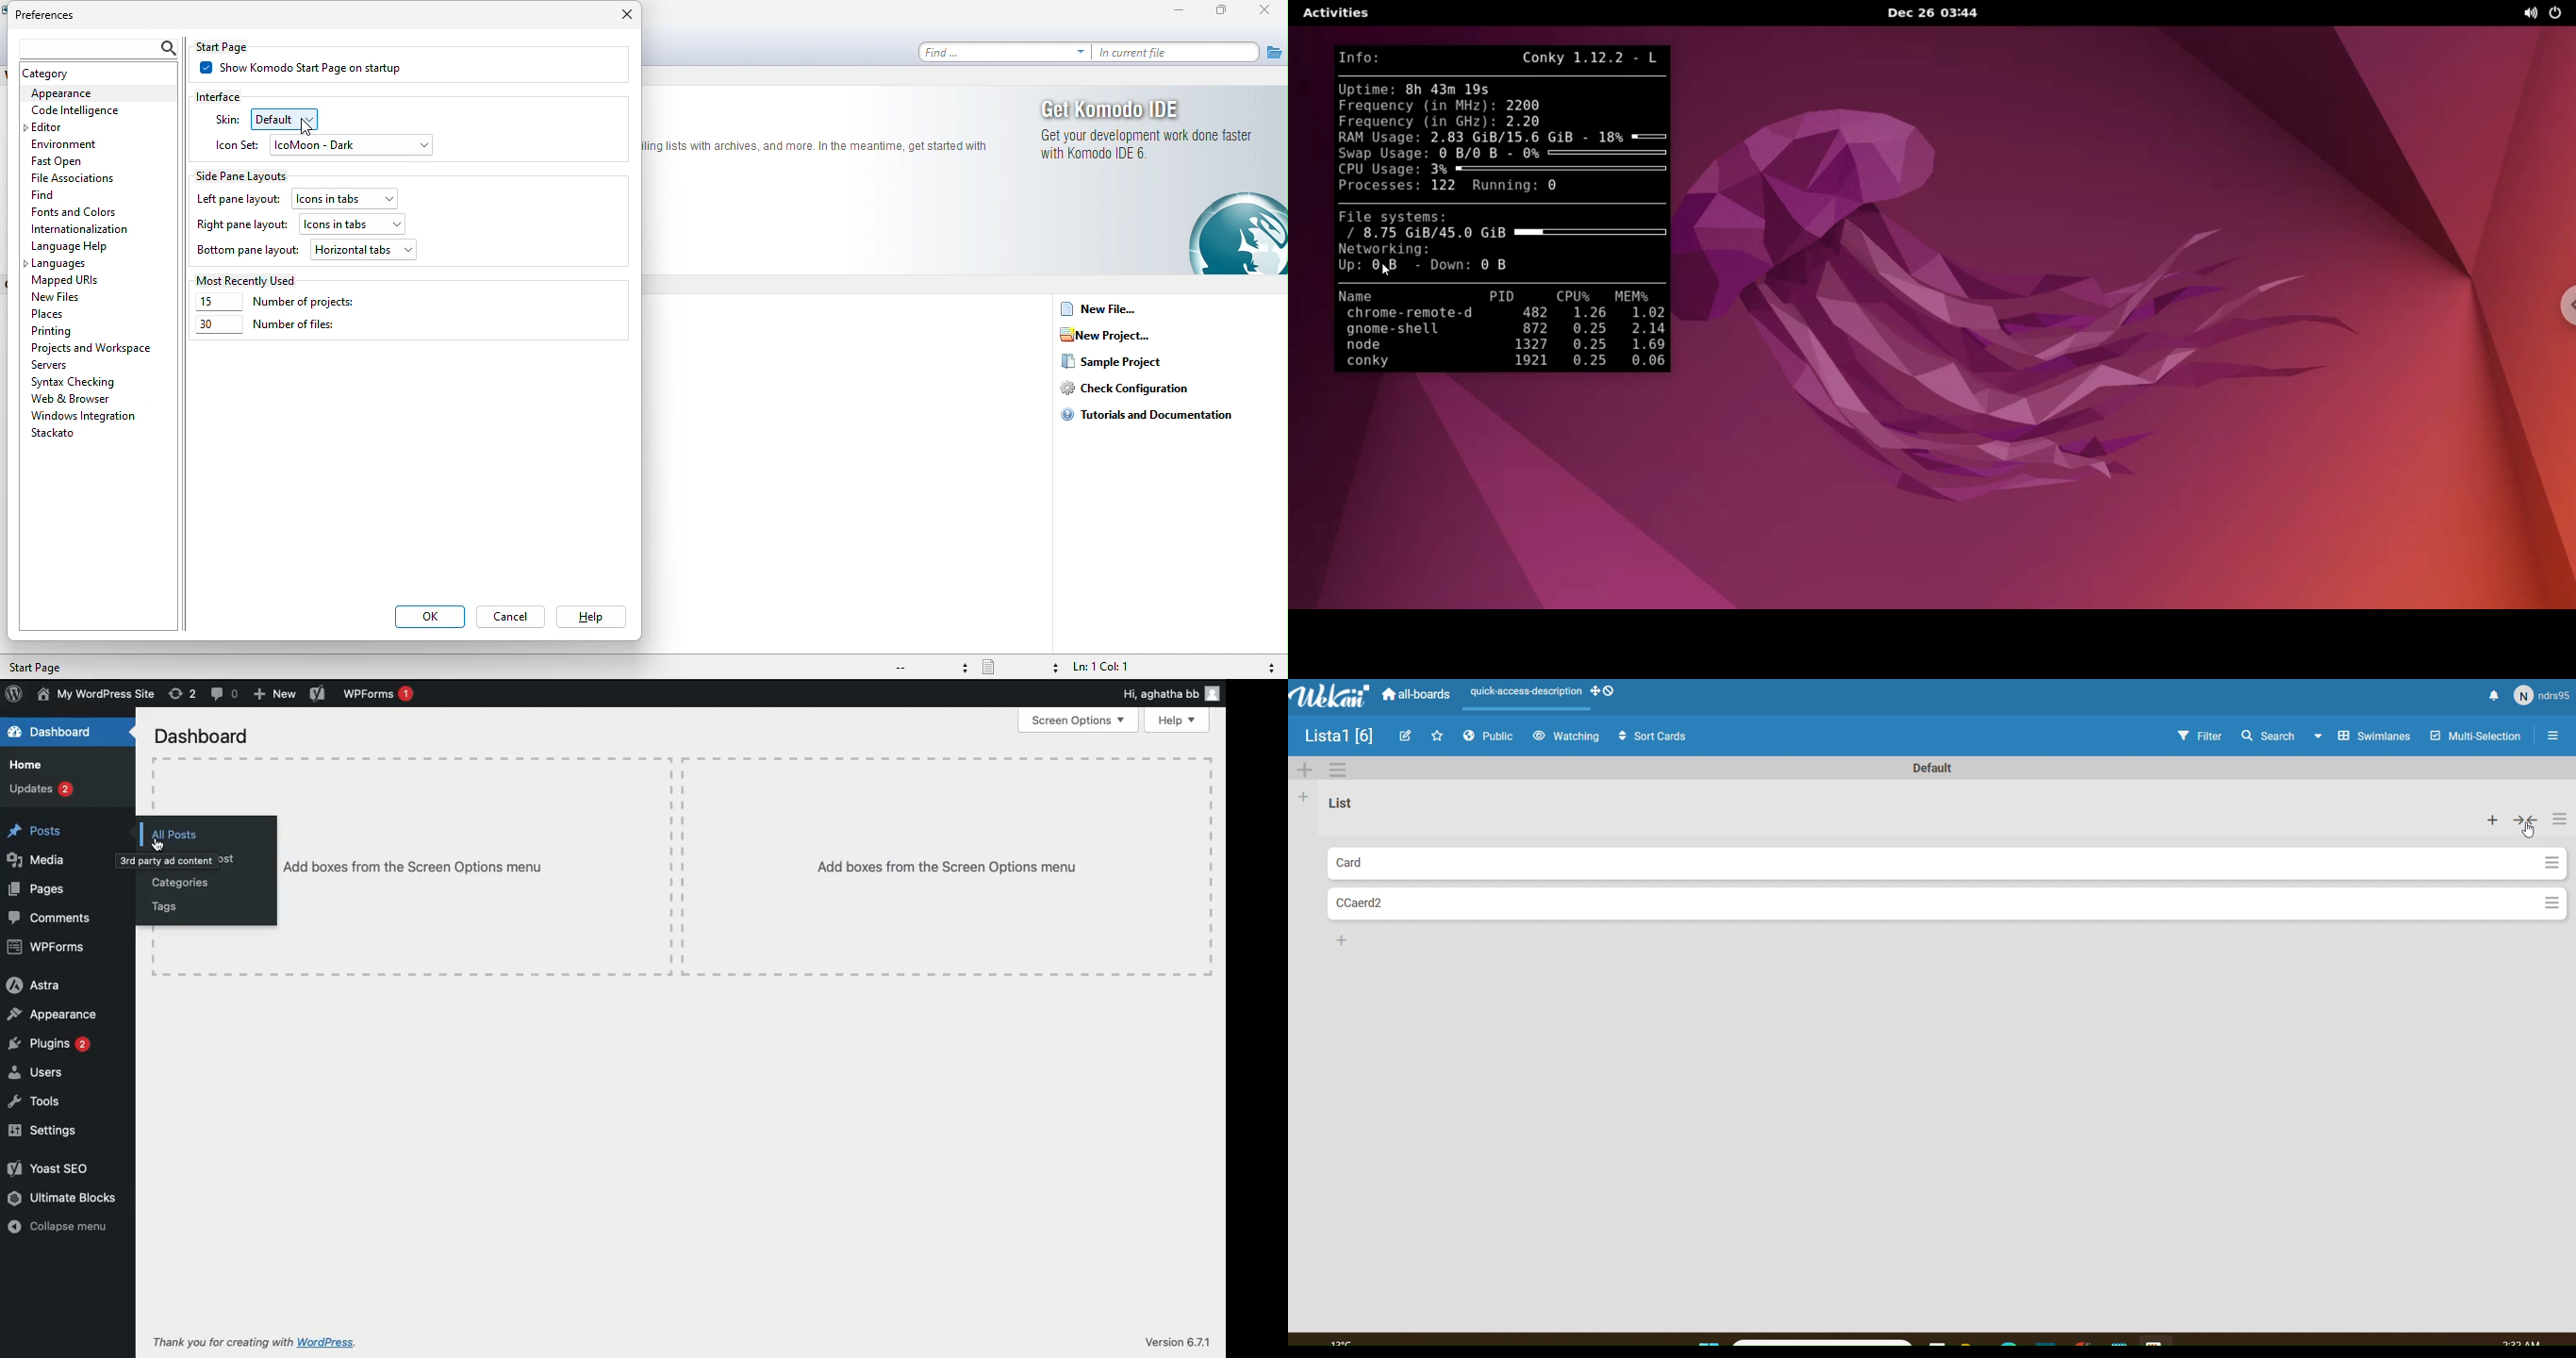  Describe the element at coordinates (1128, 363) in the screenshot. I see `sample project` at that location.